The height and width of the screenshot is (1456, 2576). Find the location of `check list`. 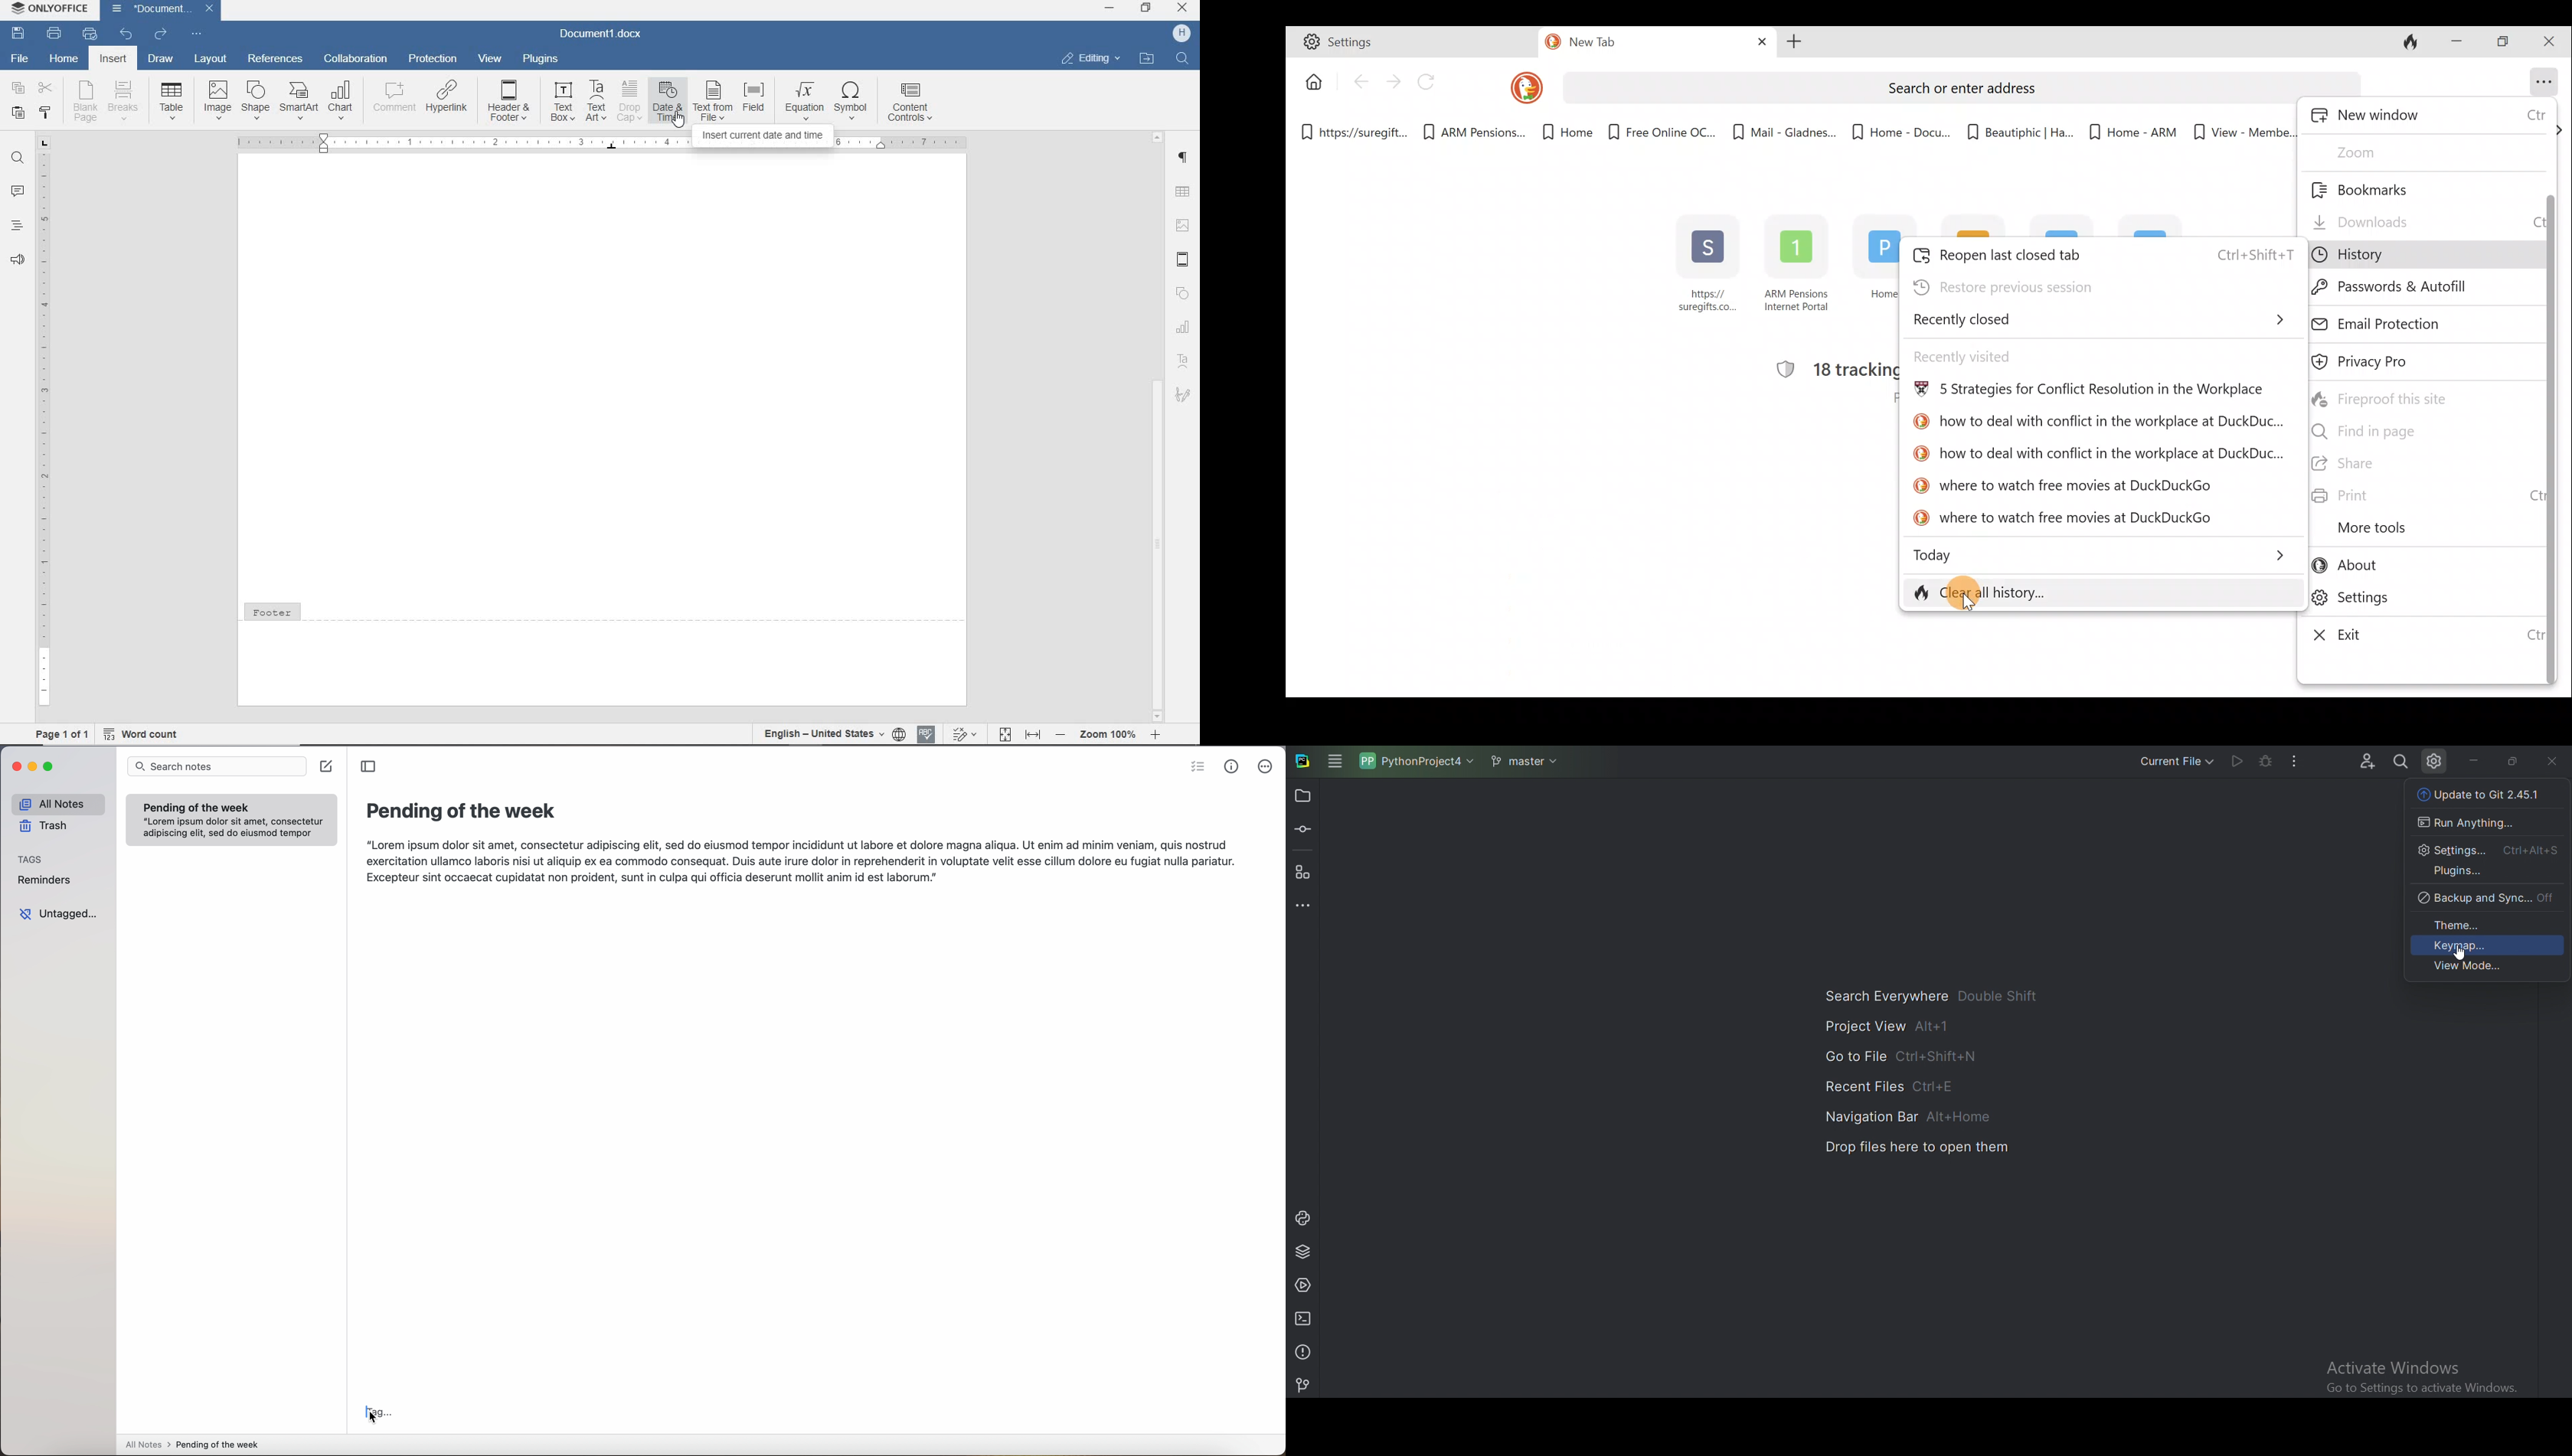

check list is located at coordinates (1195, 767).